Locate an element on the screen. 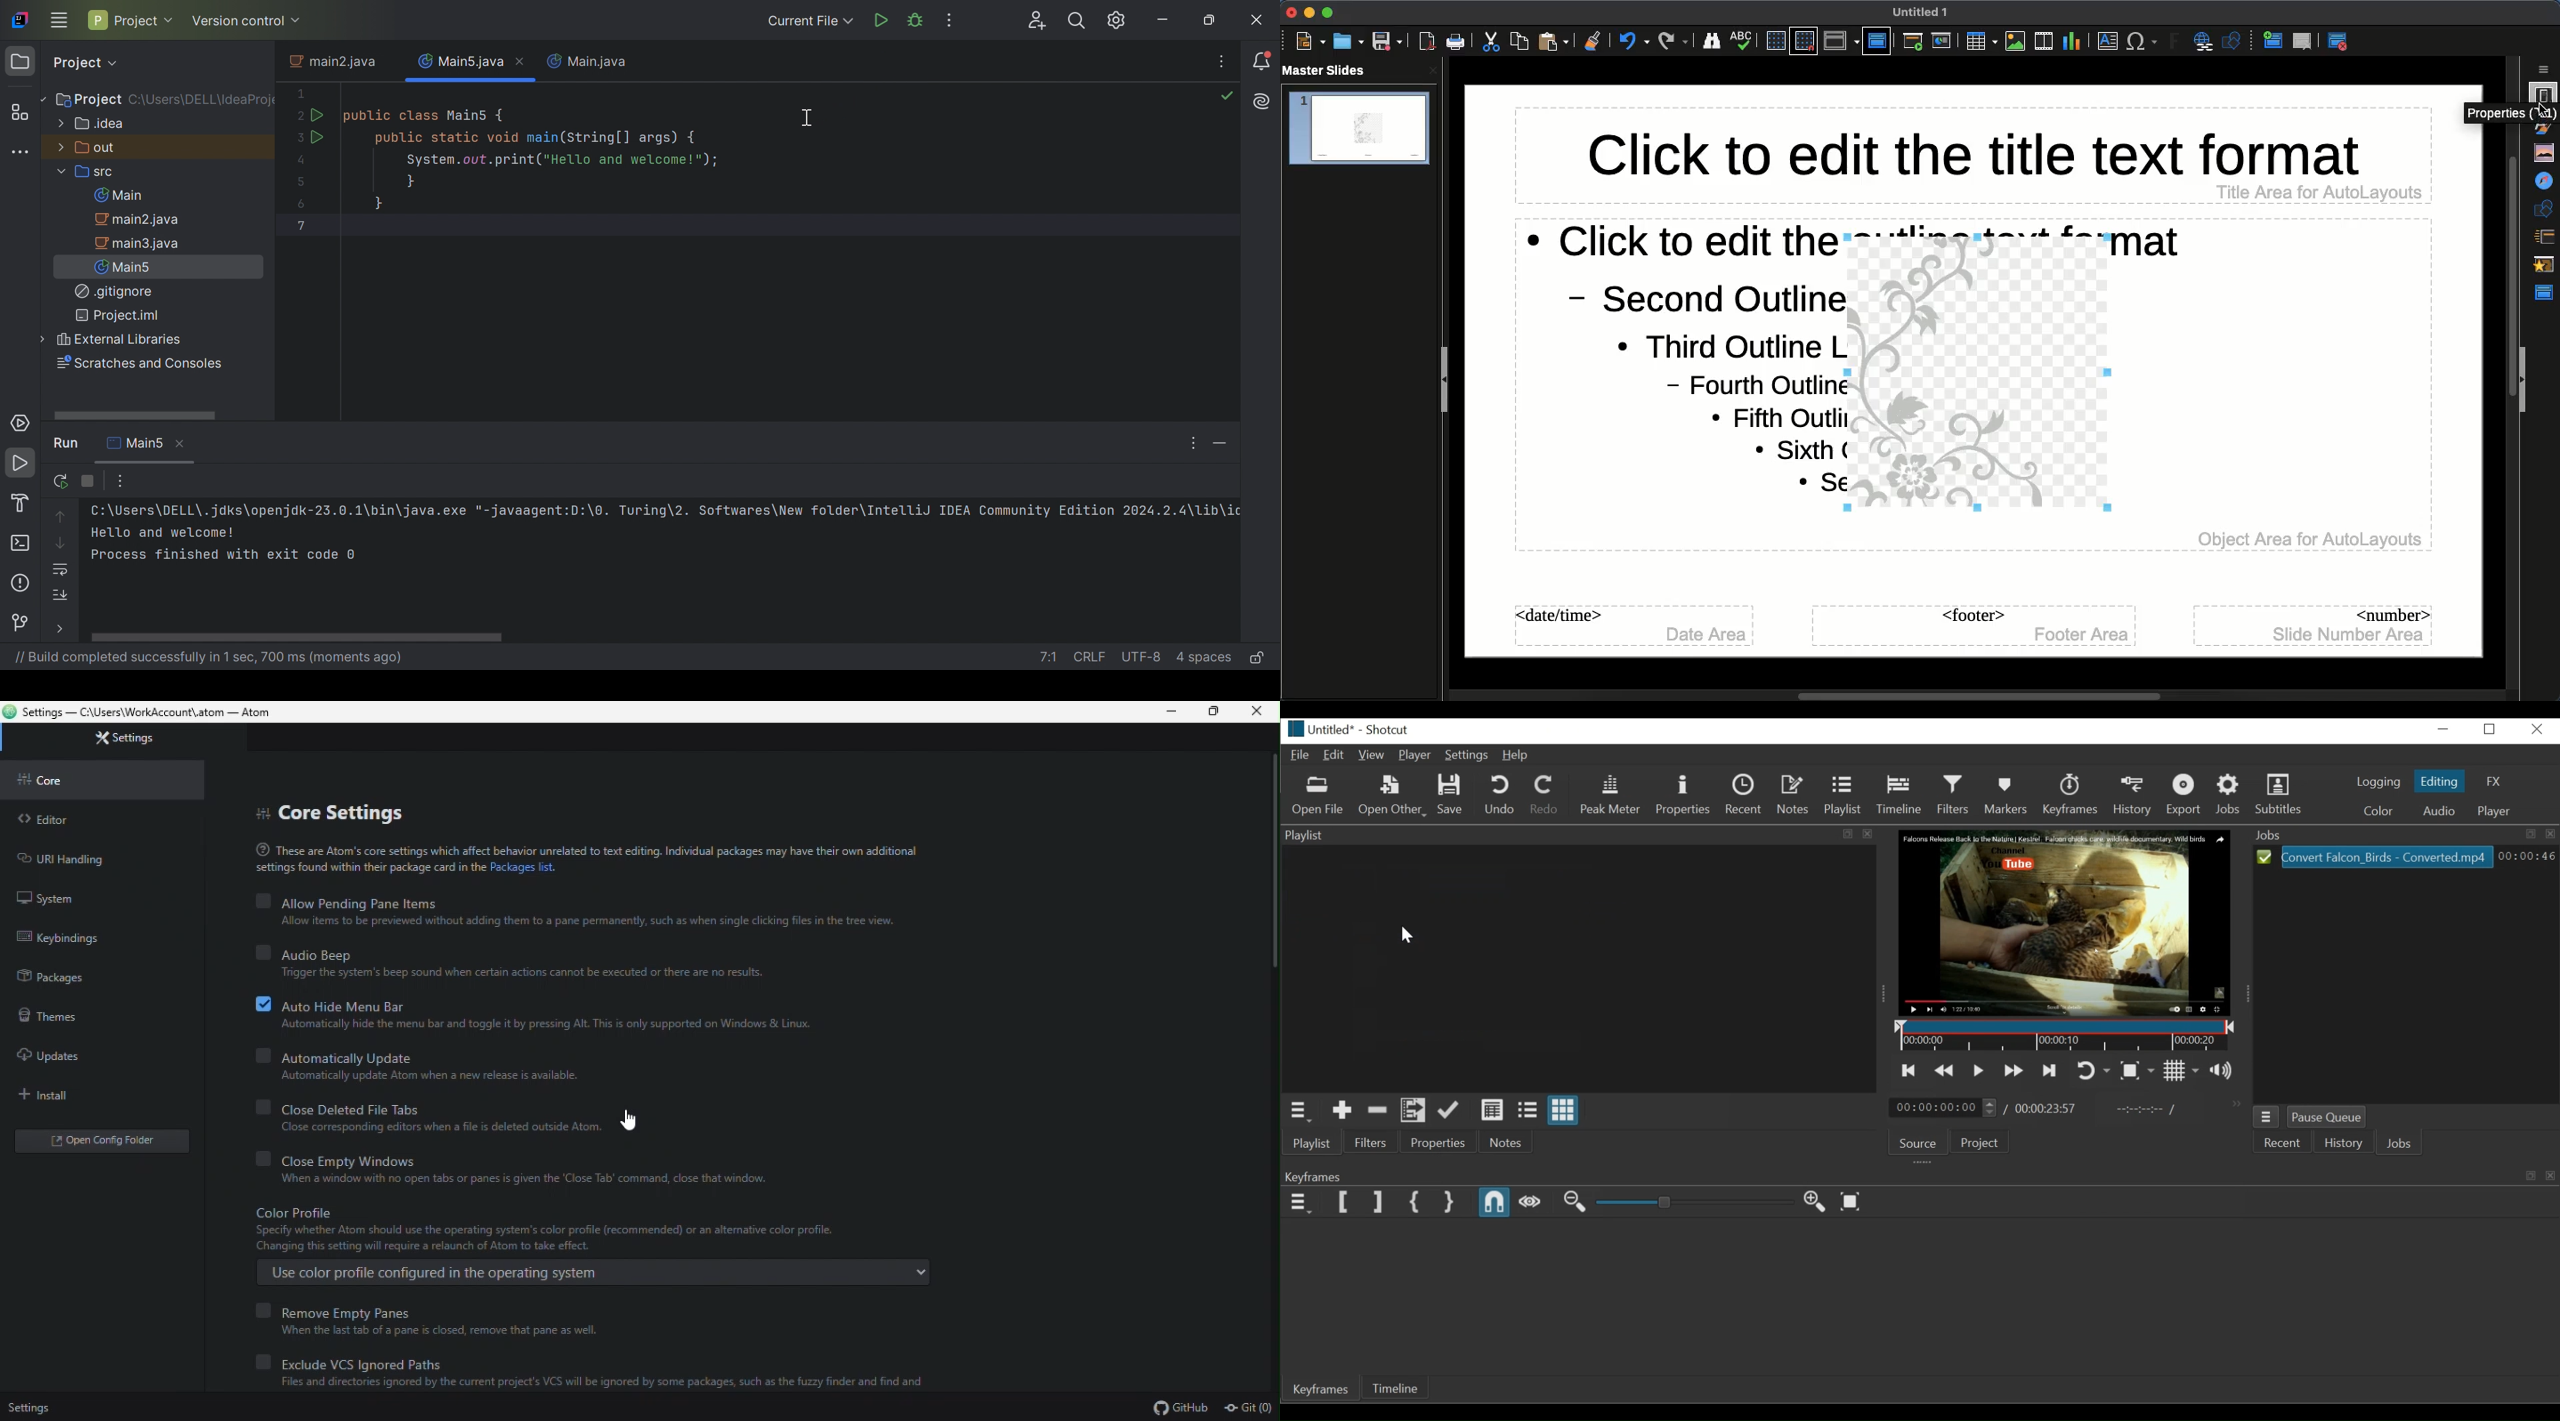 This screenshot has height=1428, width=2576. Master slide date time is located at coordinates (1631, 627).